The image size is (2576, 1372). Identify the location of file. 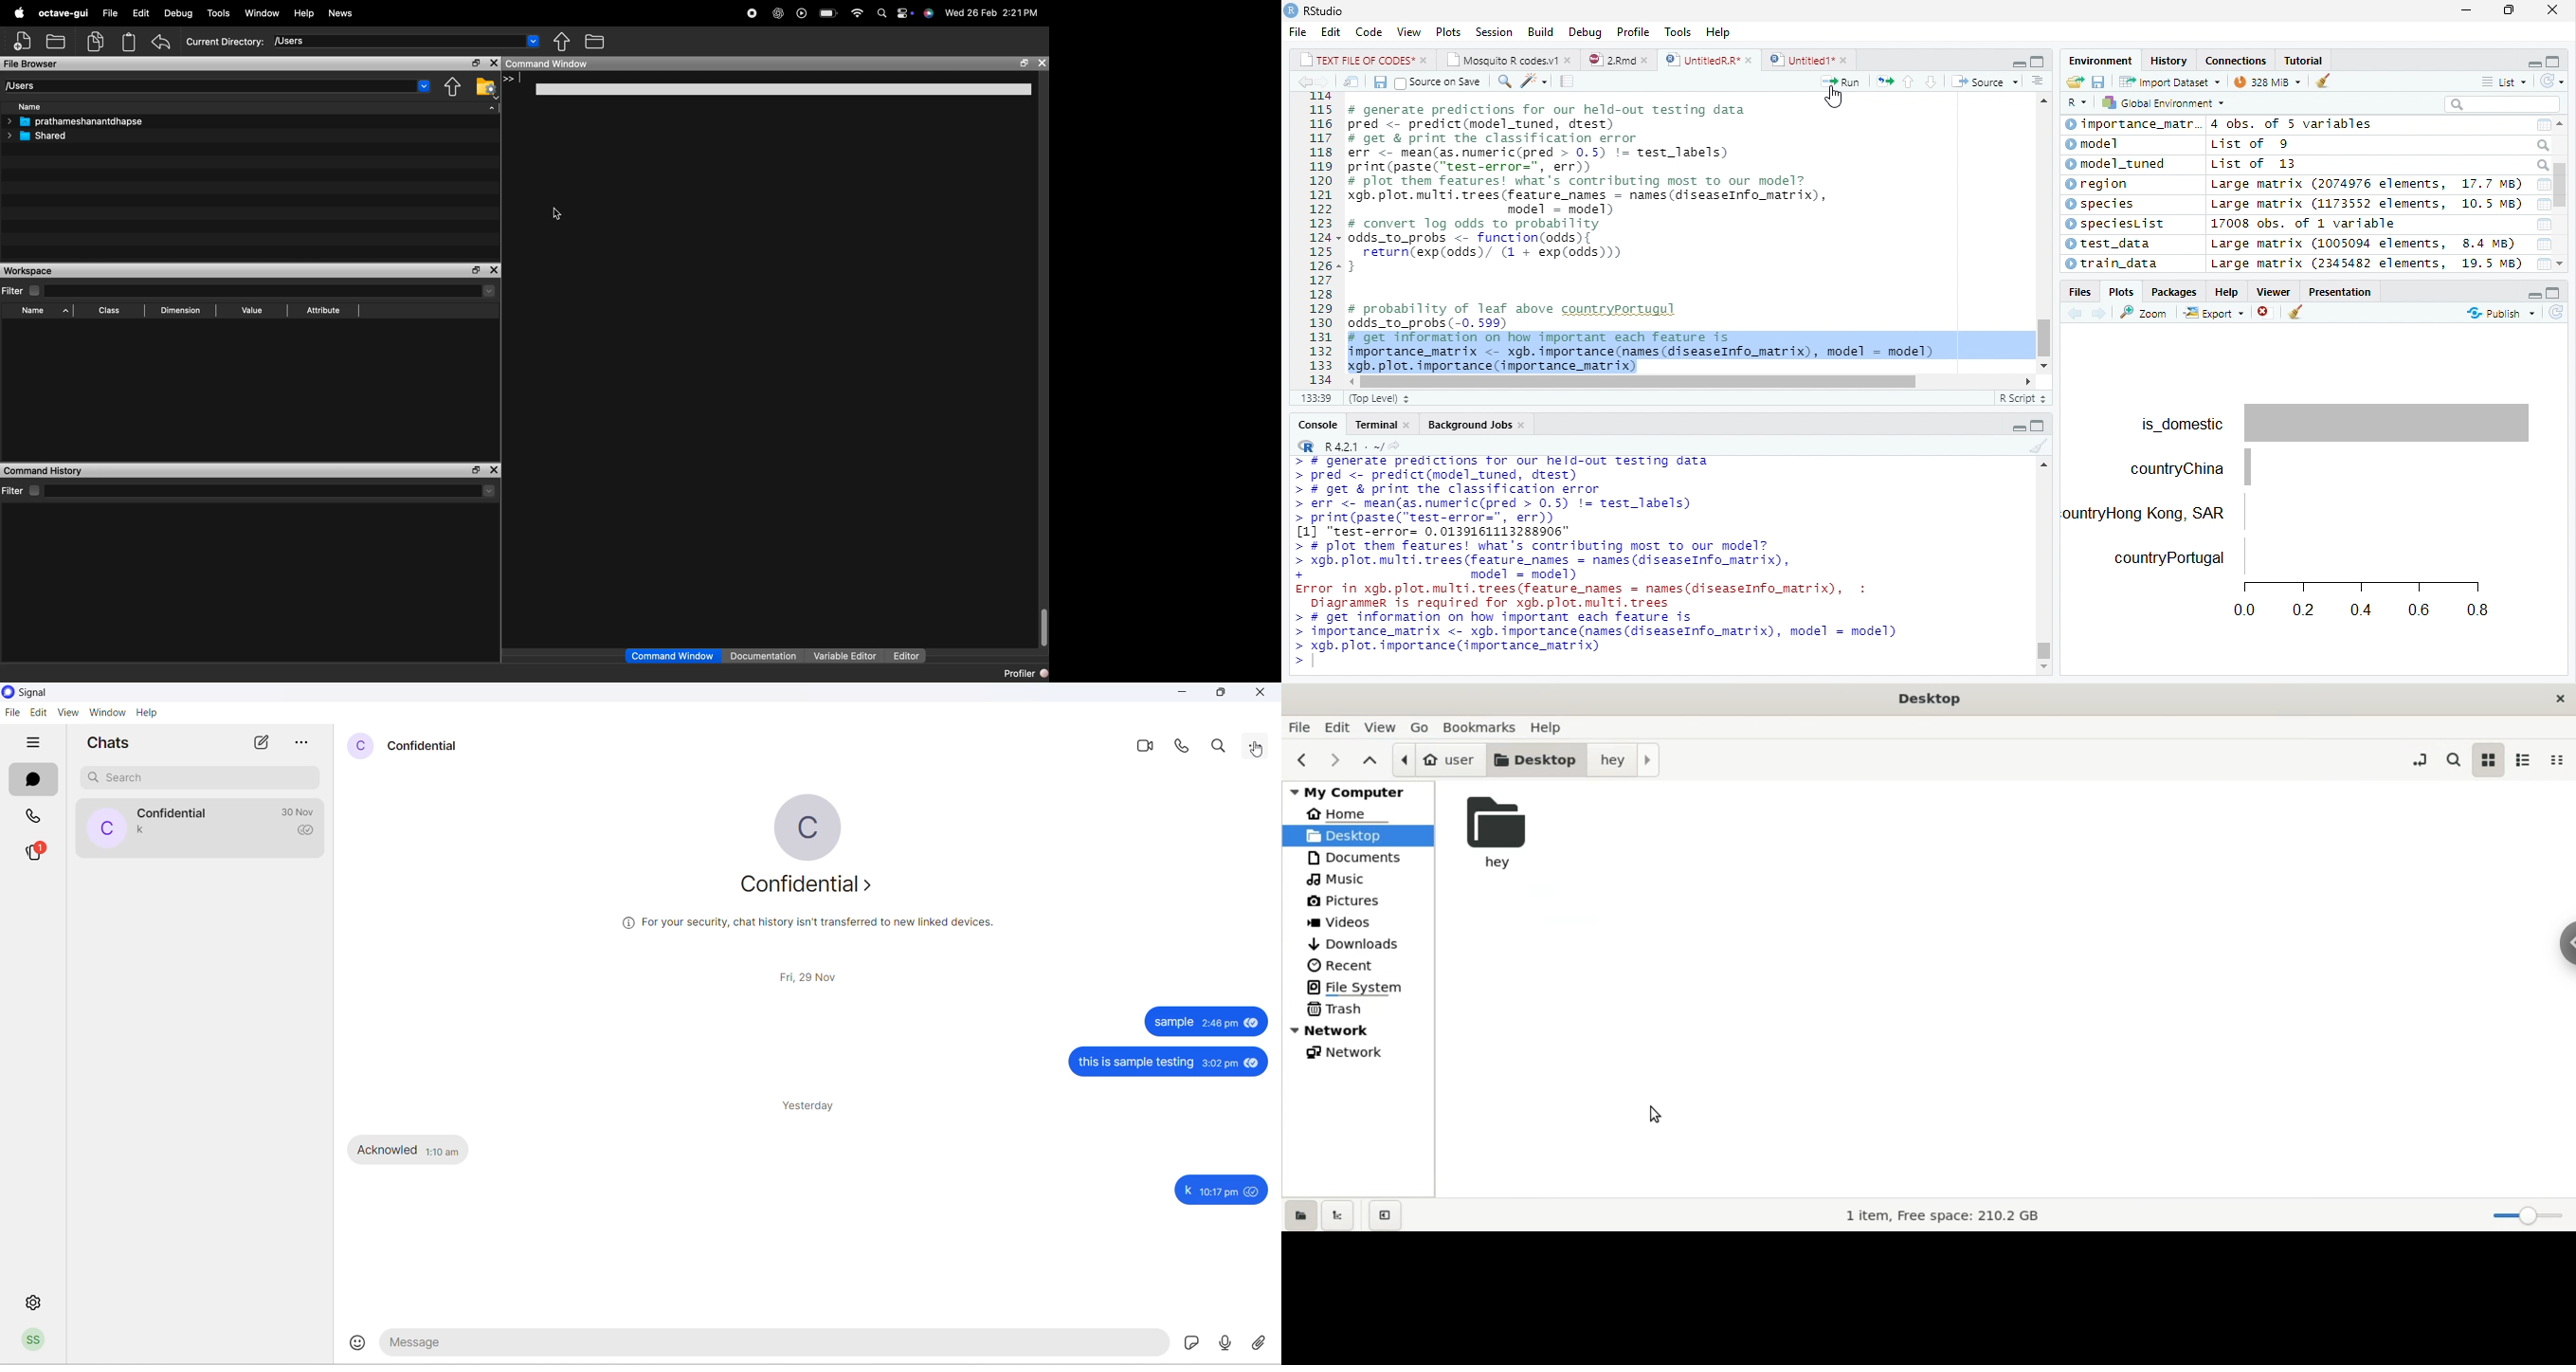
(12, 713).